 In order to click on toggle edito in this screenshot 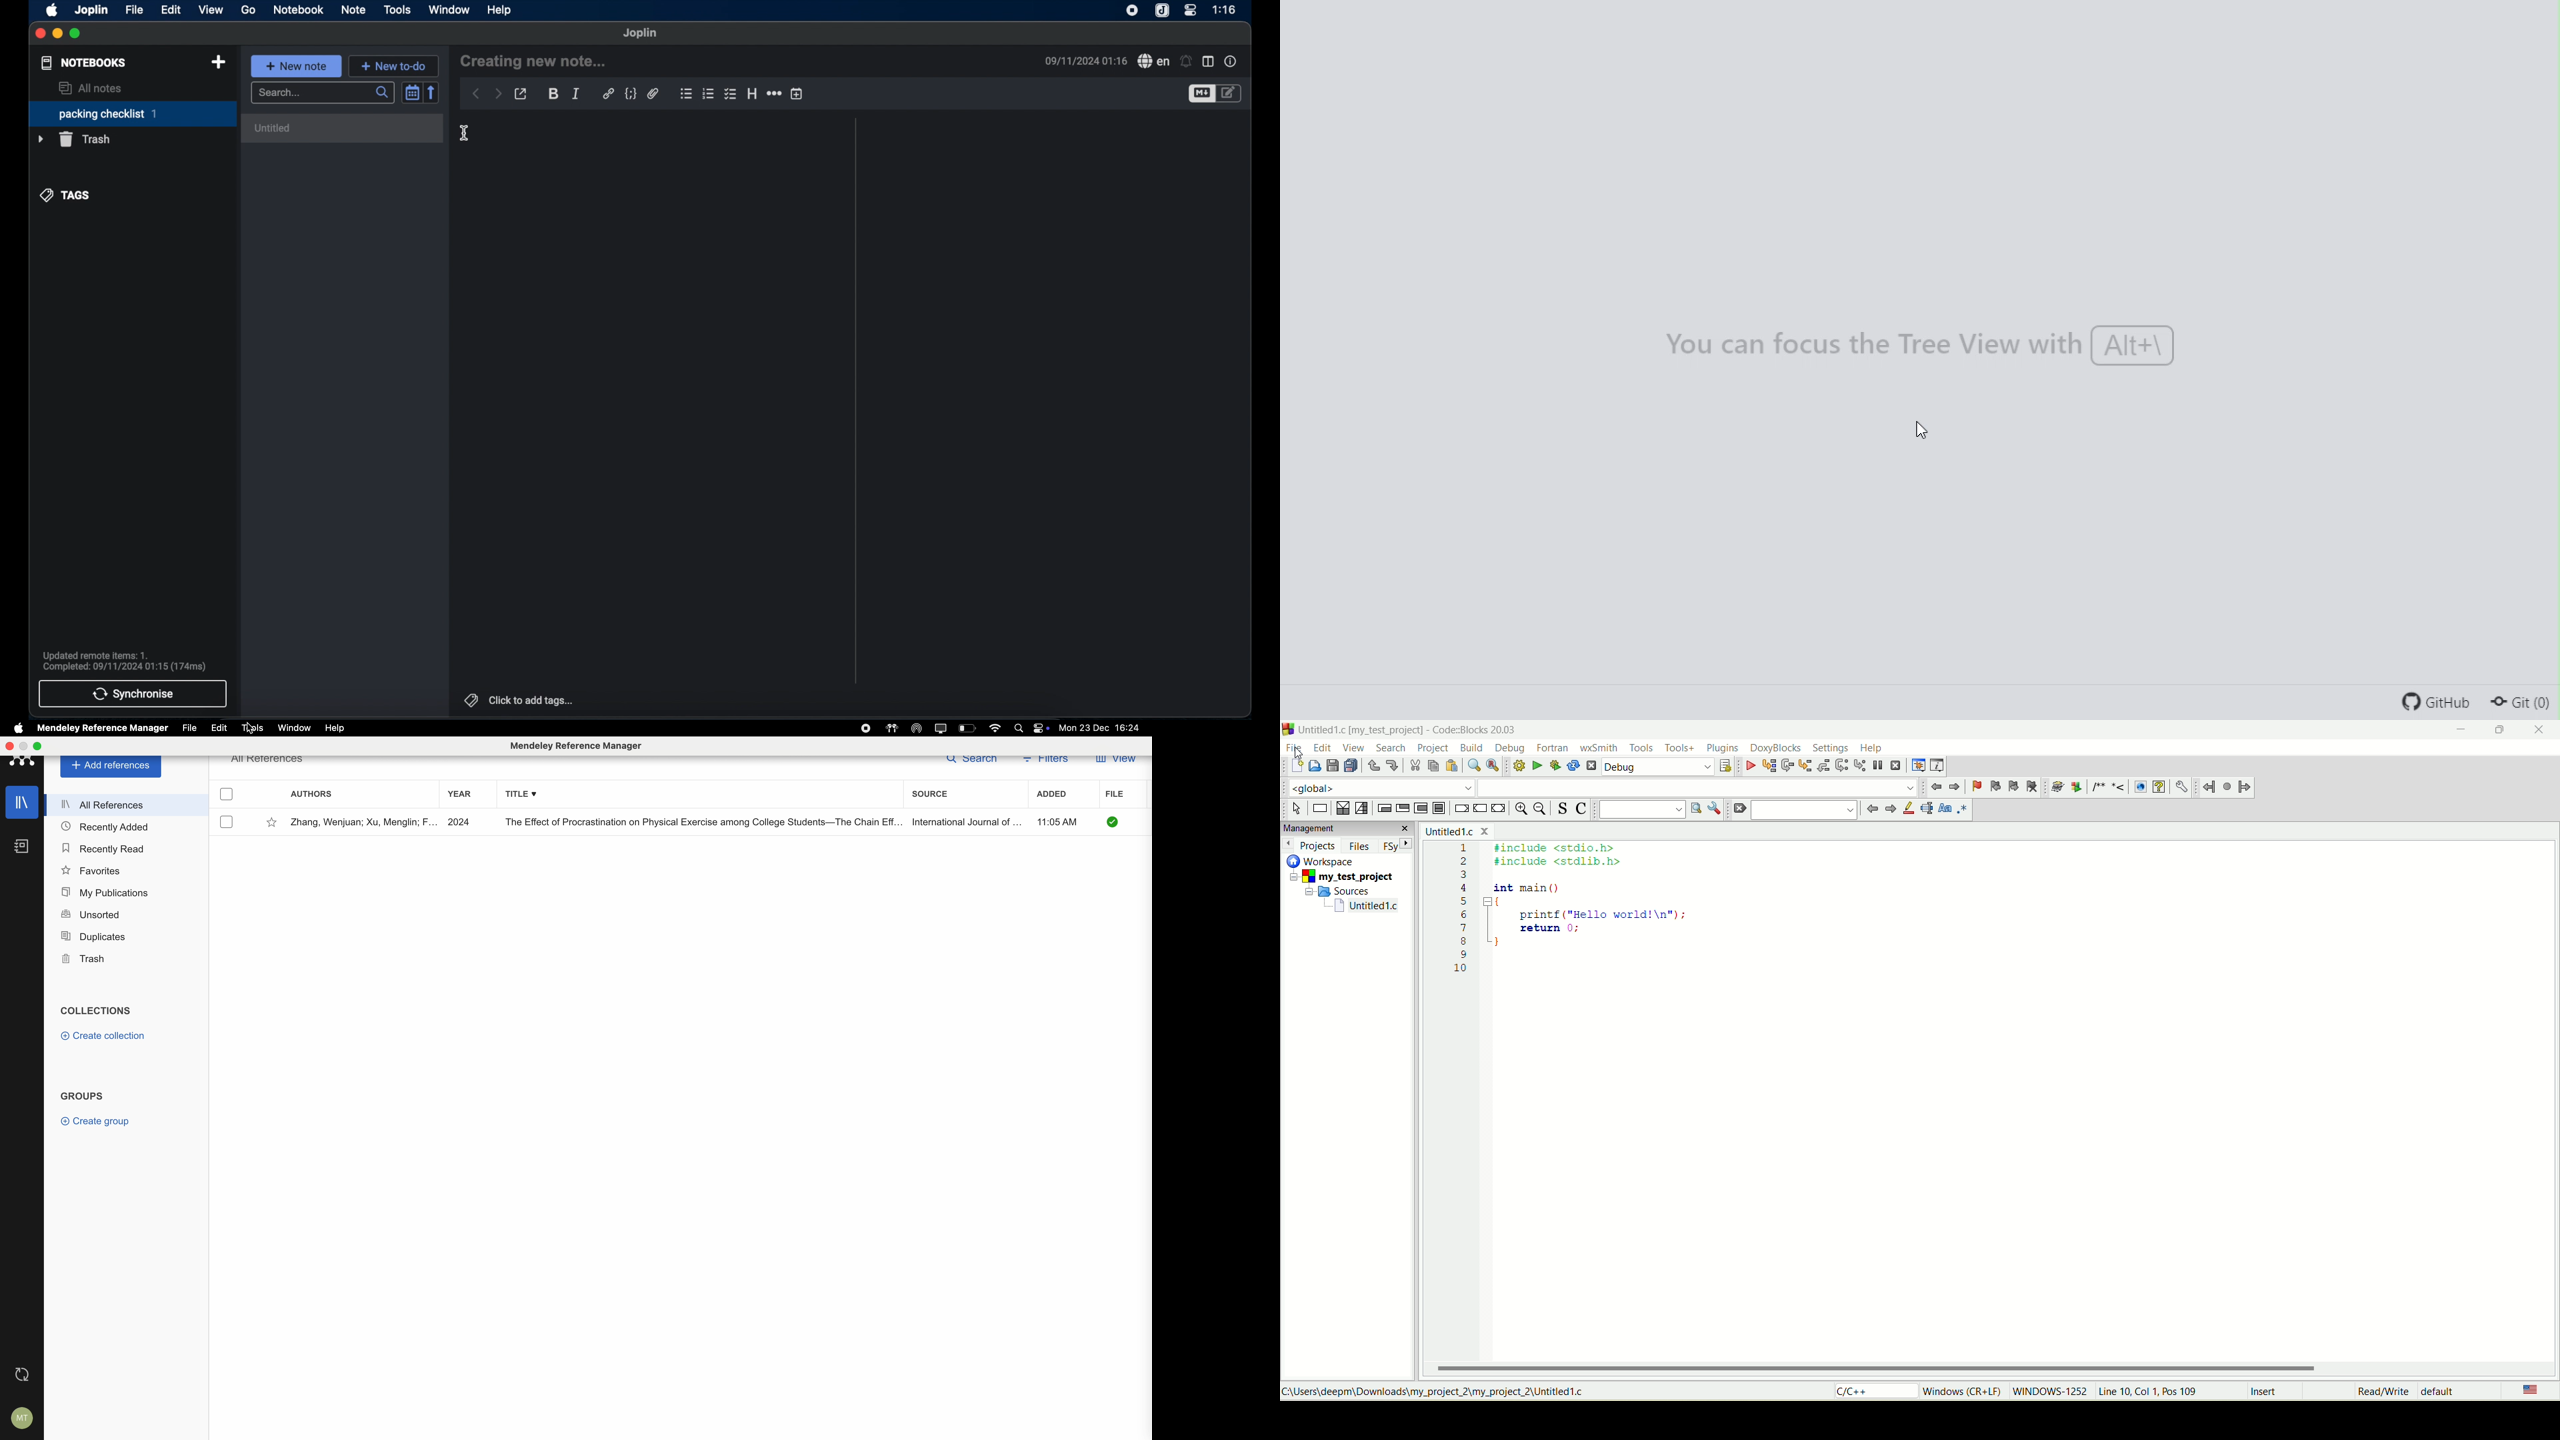, I will do `click(1230, 94)`.